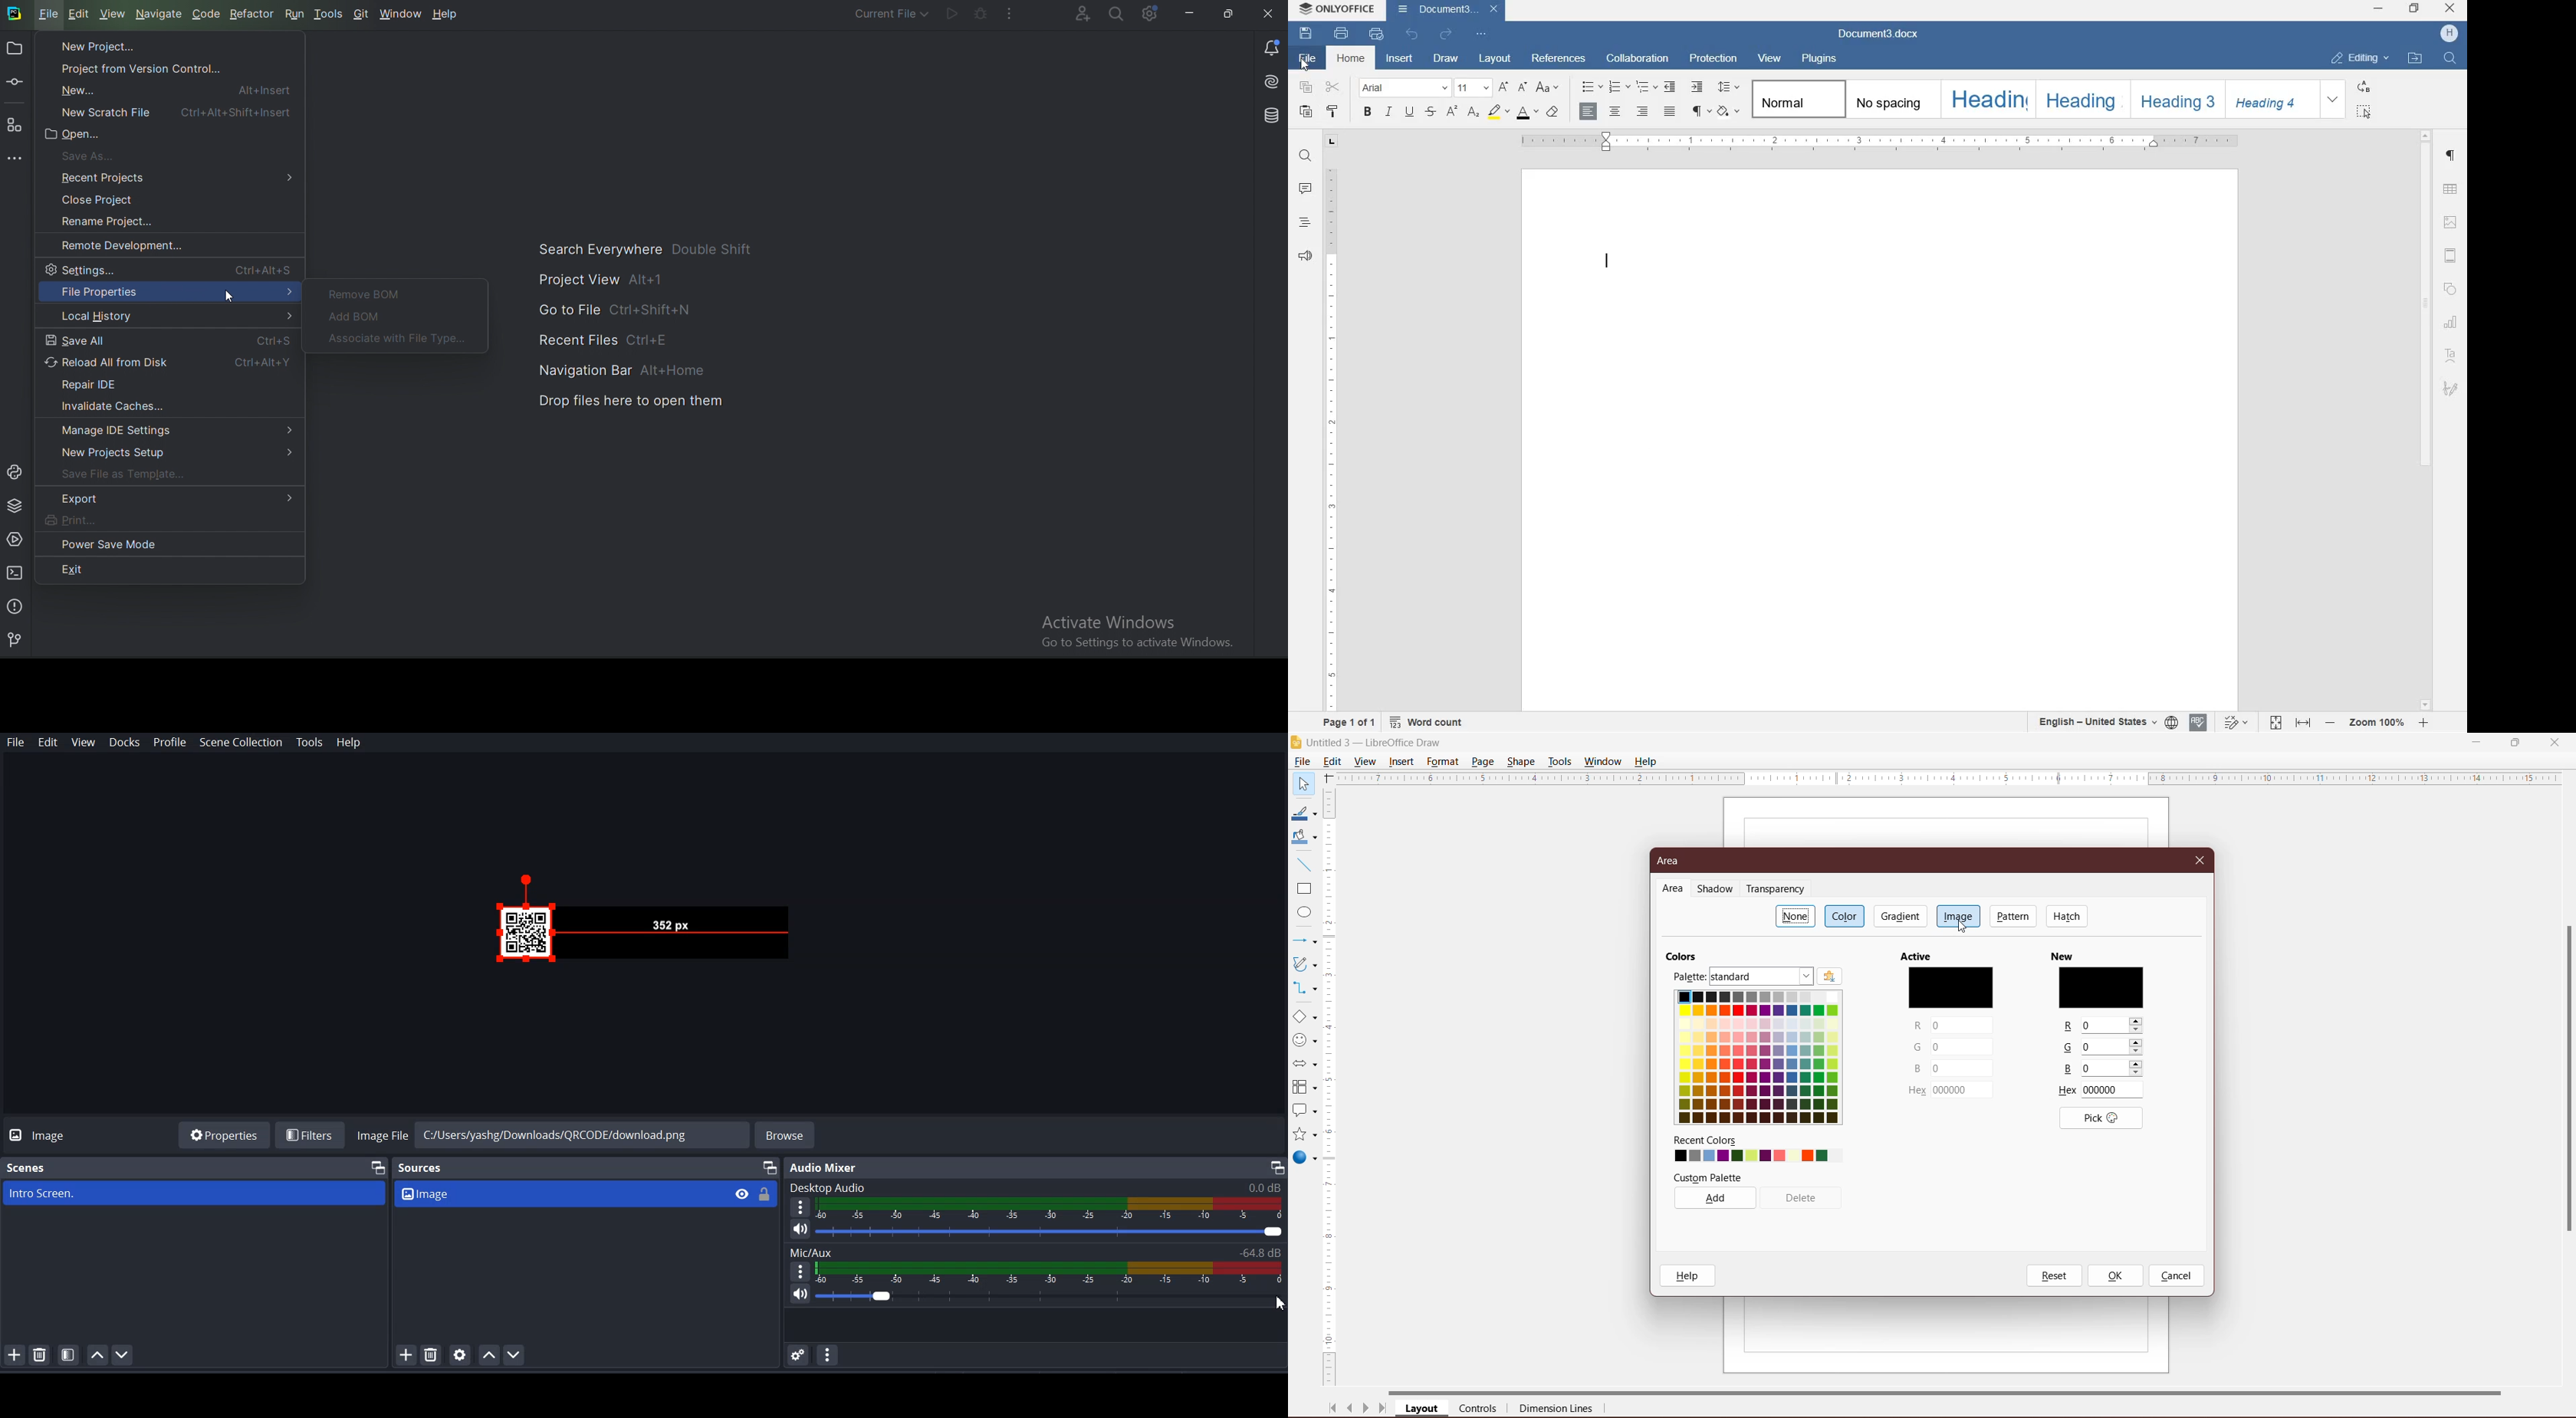 This screenshot has height=1428, width=2576. I want to click on Hex, so click(2067, 1091).